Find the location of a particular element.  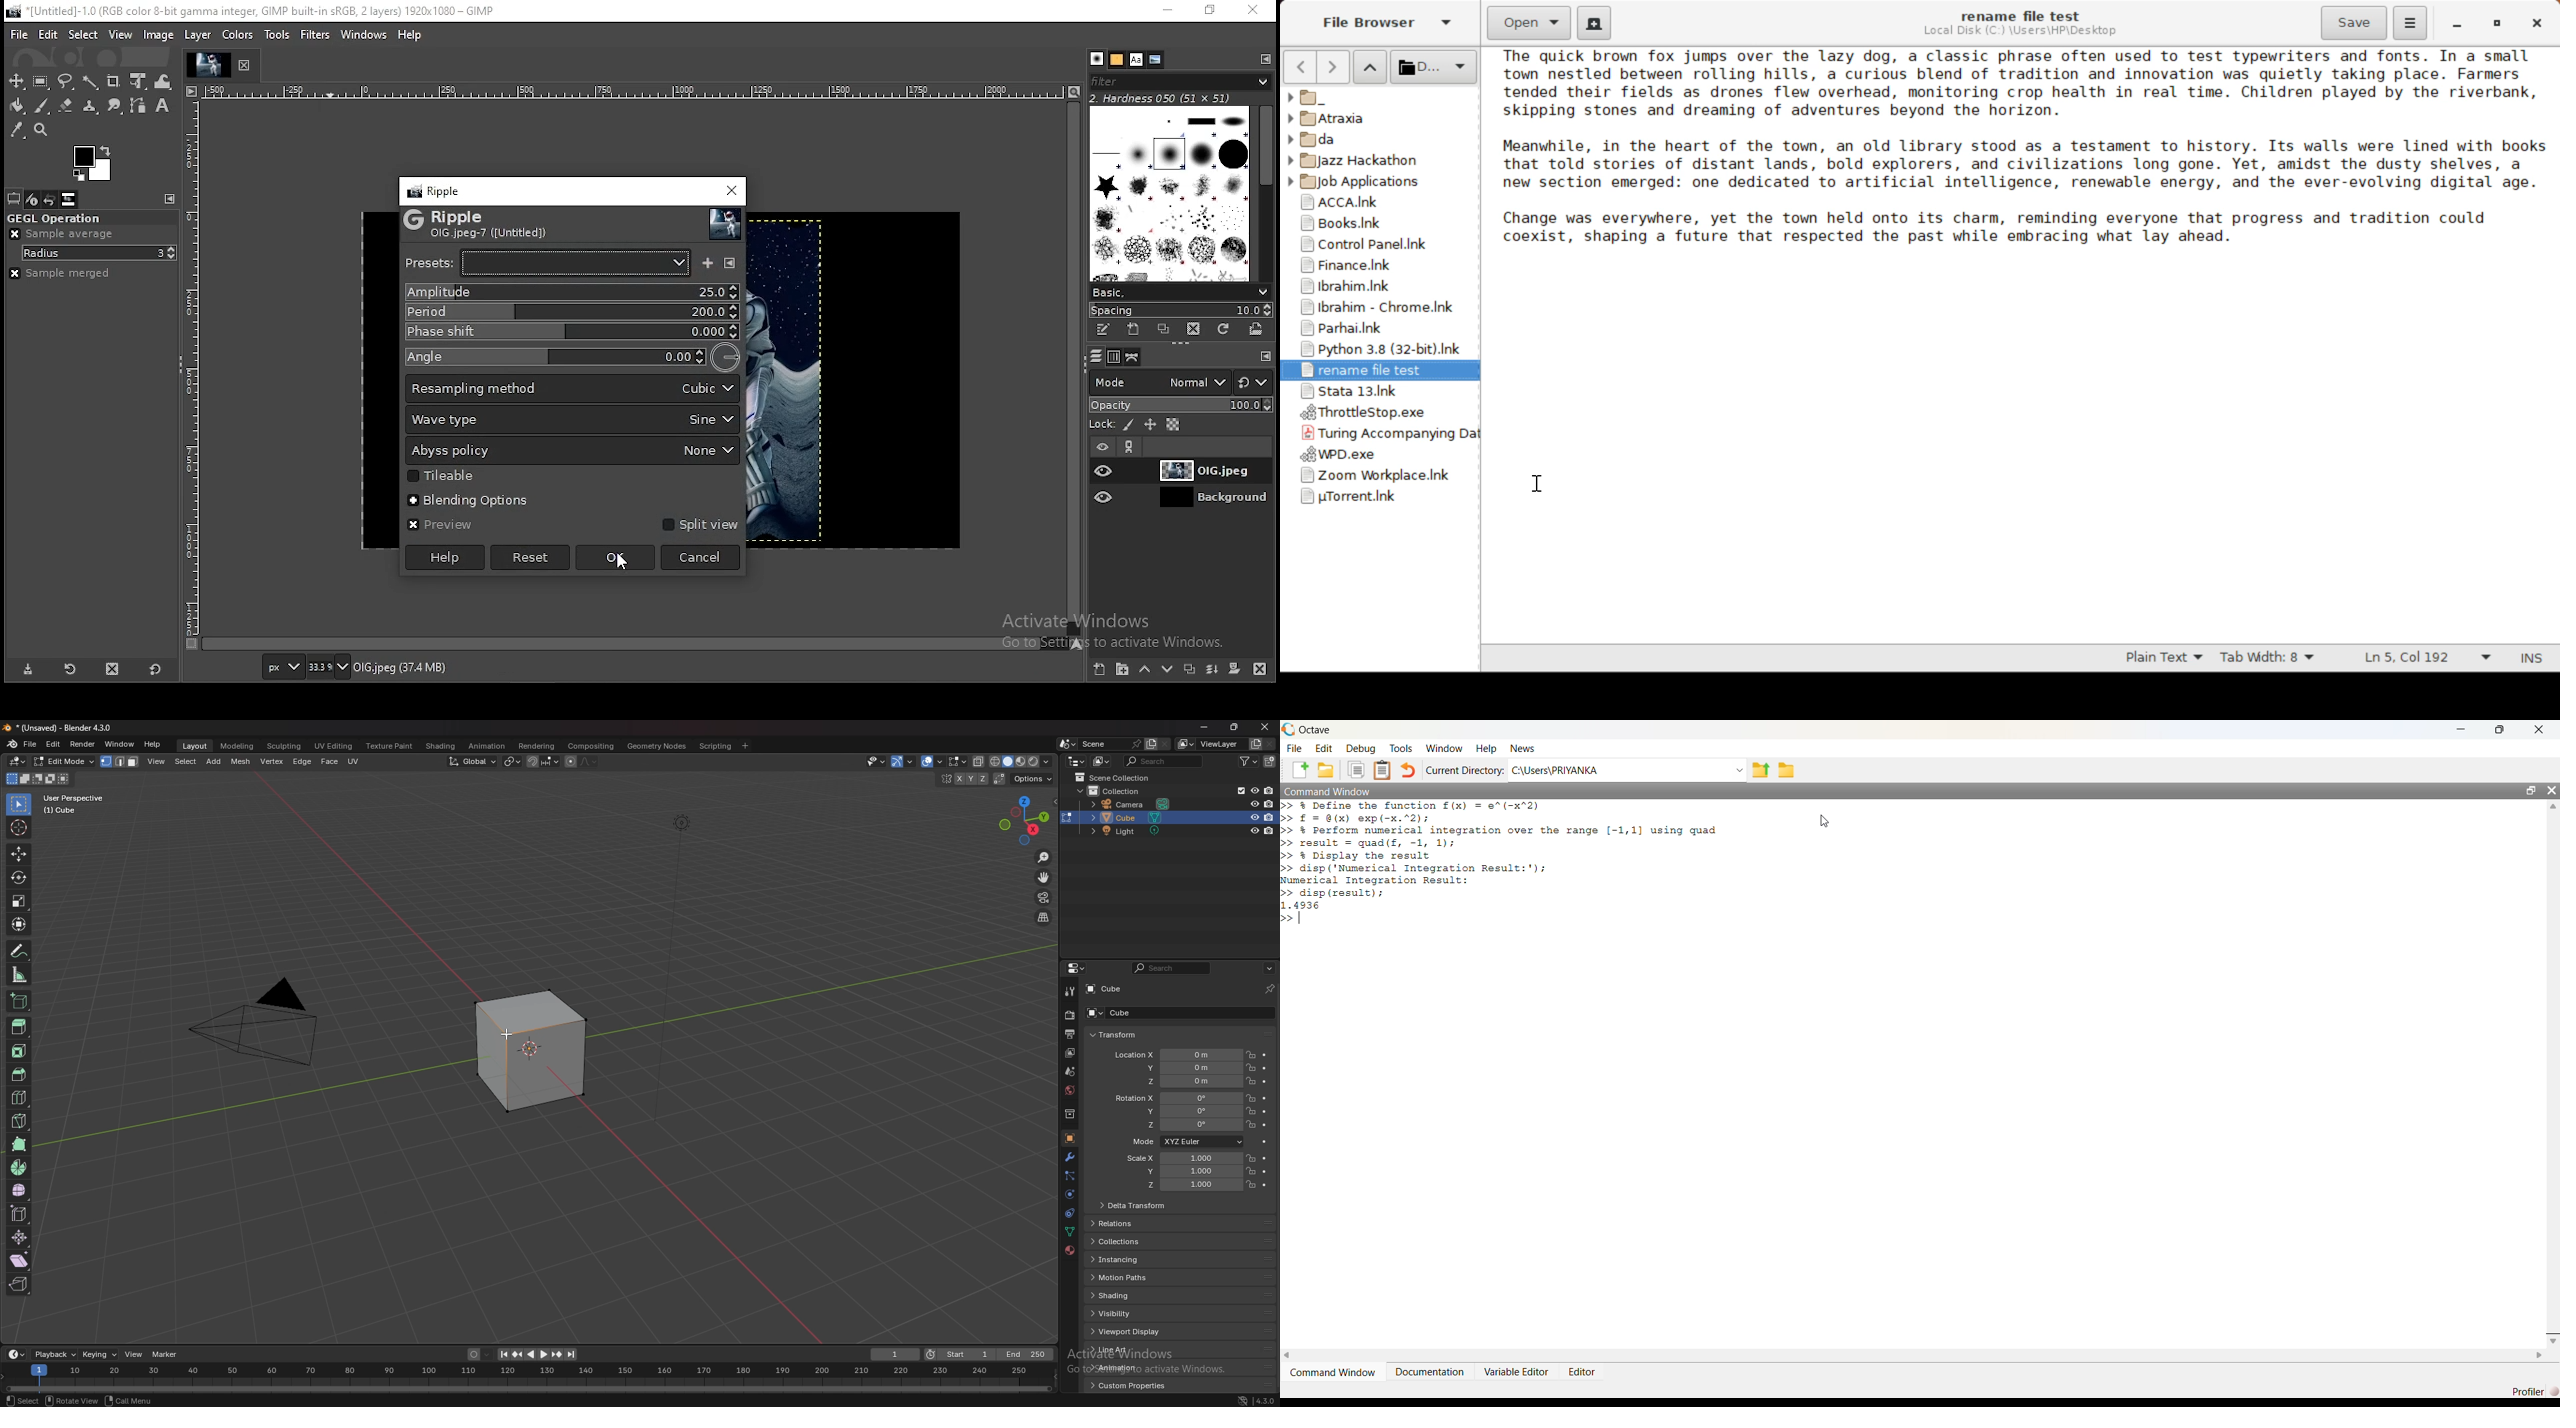

close is located at coordinates (2551, 790).